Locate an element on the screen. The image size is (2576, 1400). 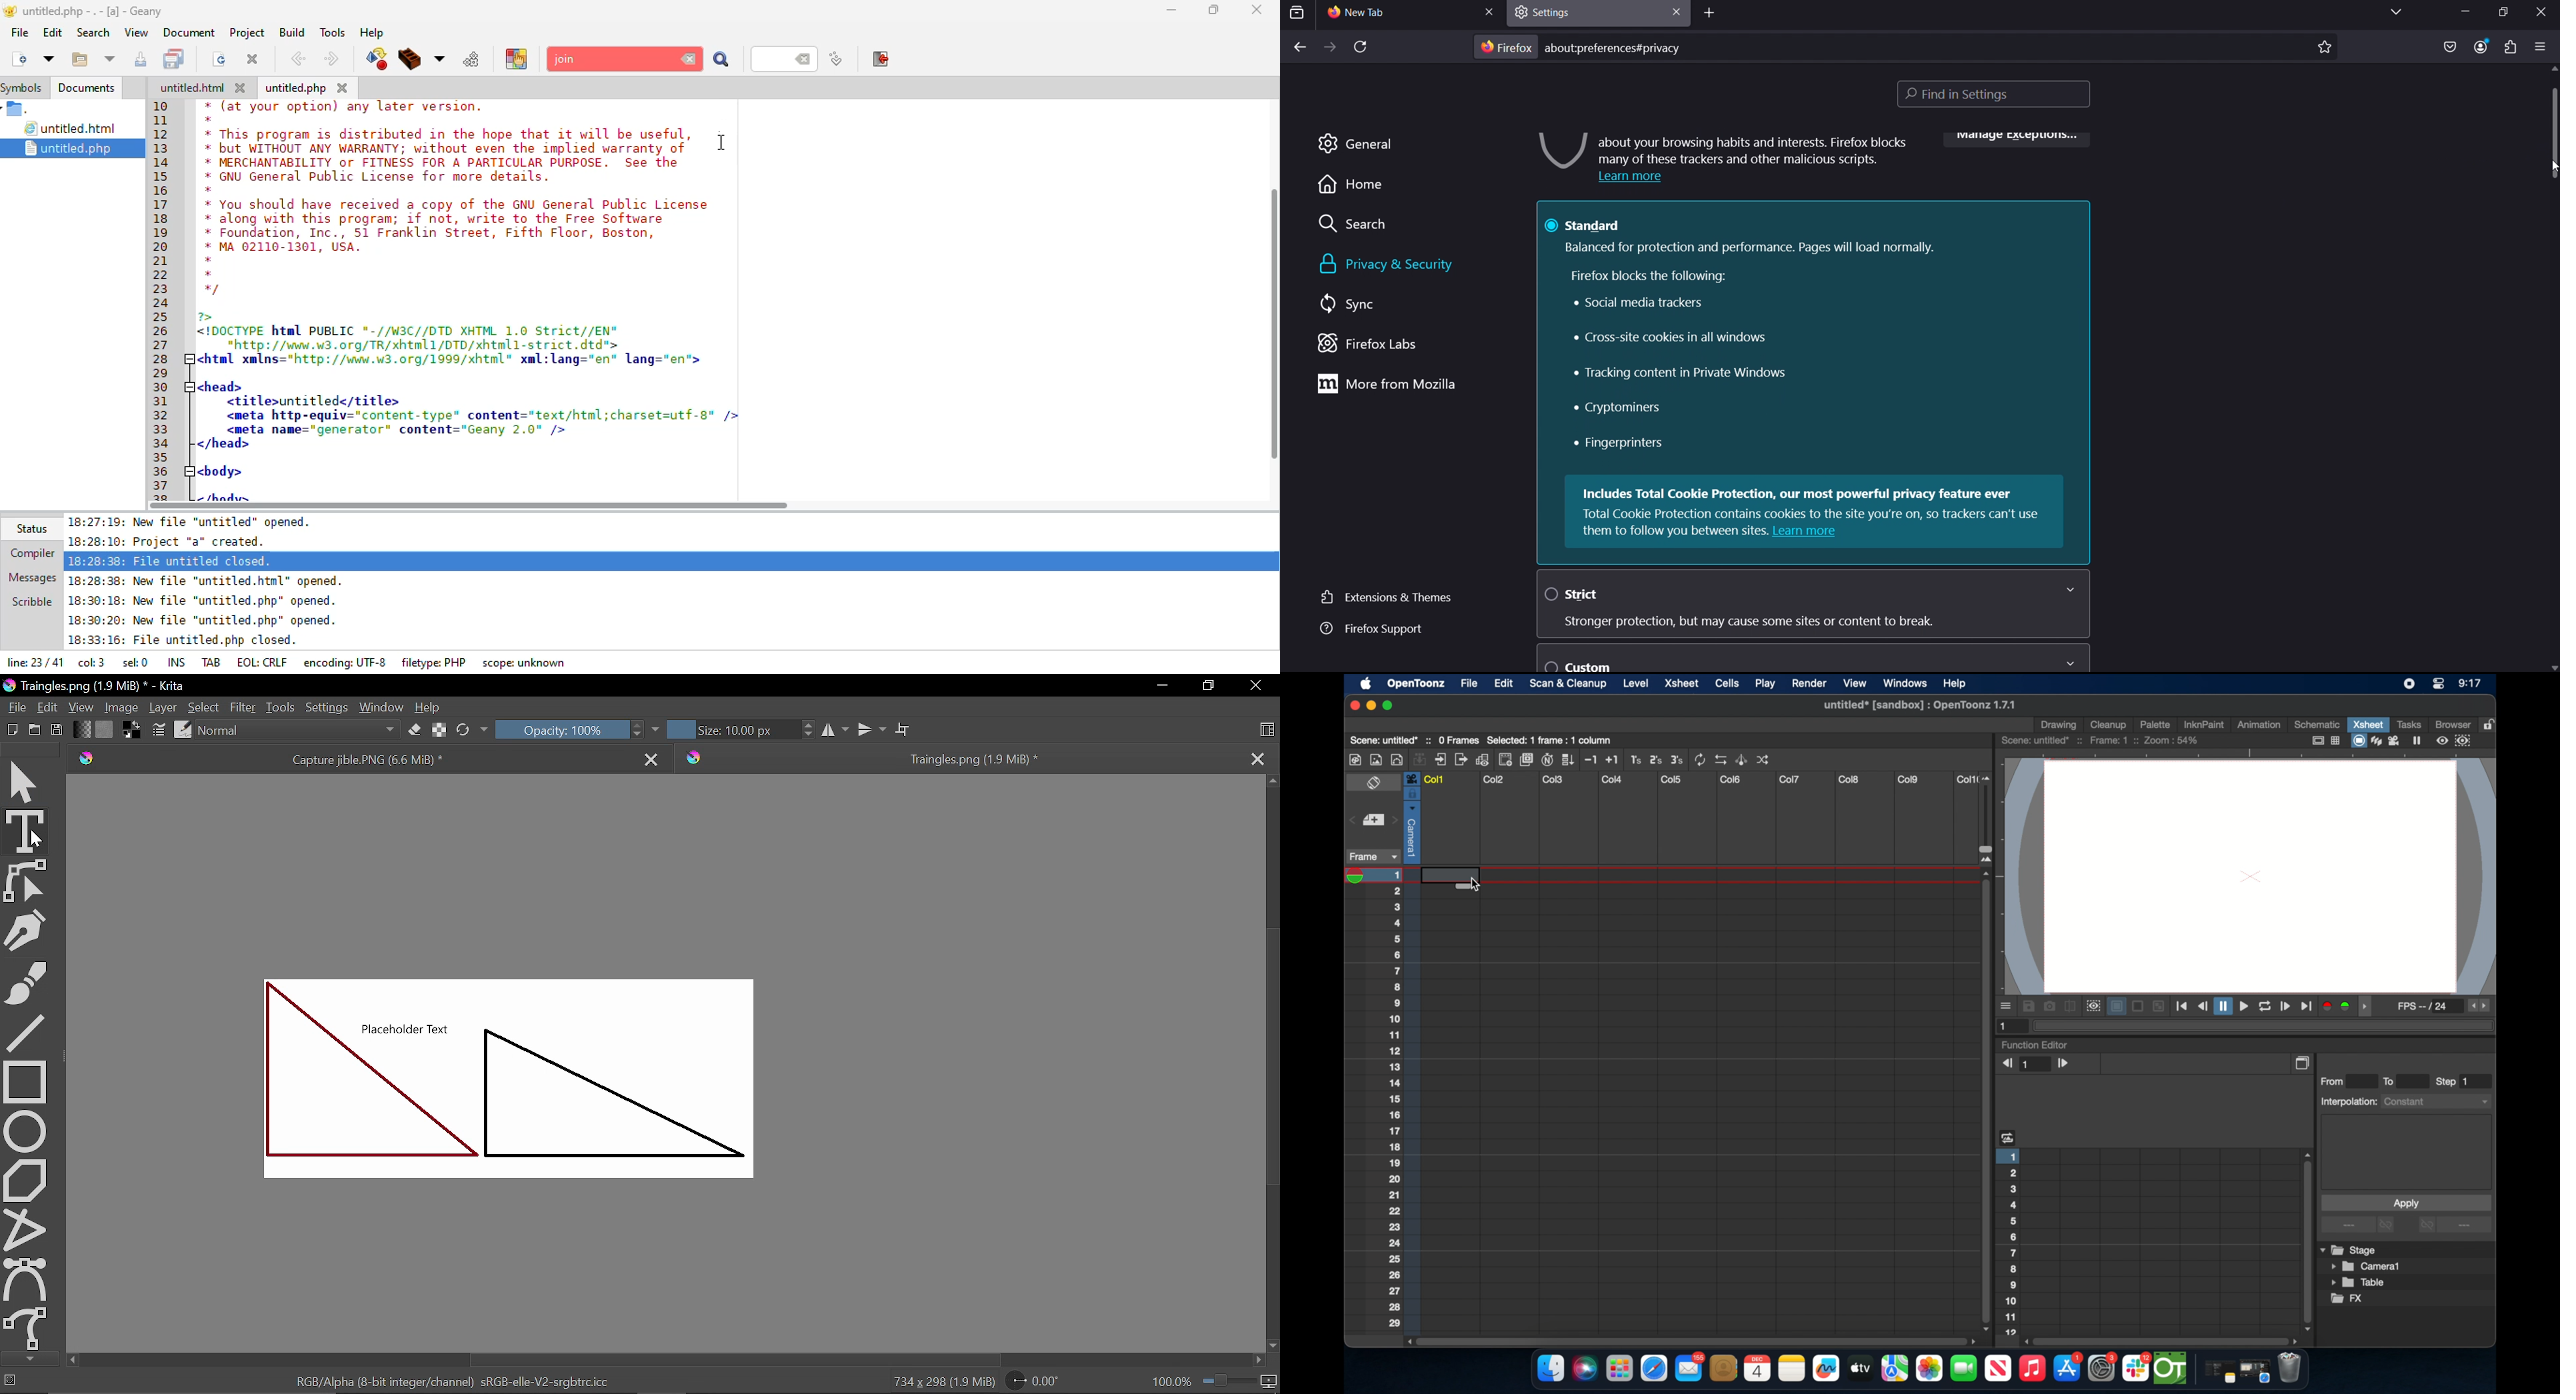
Vertical scrollbar is located at coordinates (1270, 1058).